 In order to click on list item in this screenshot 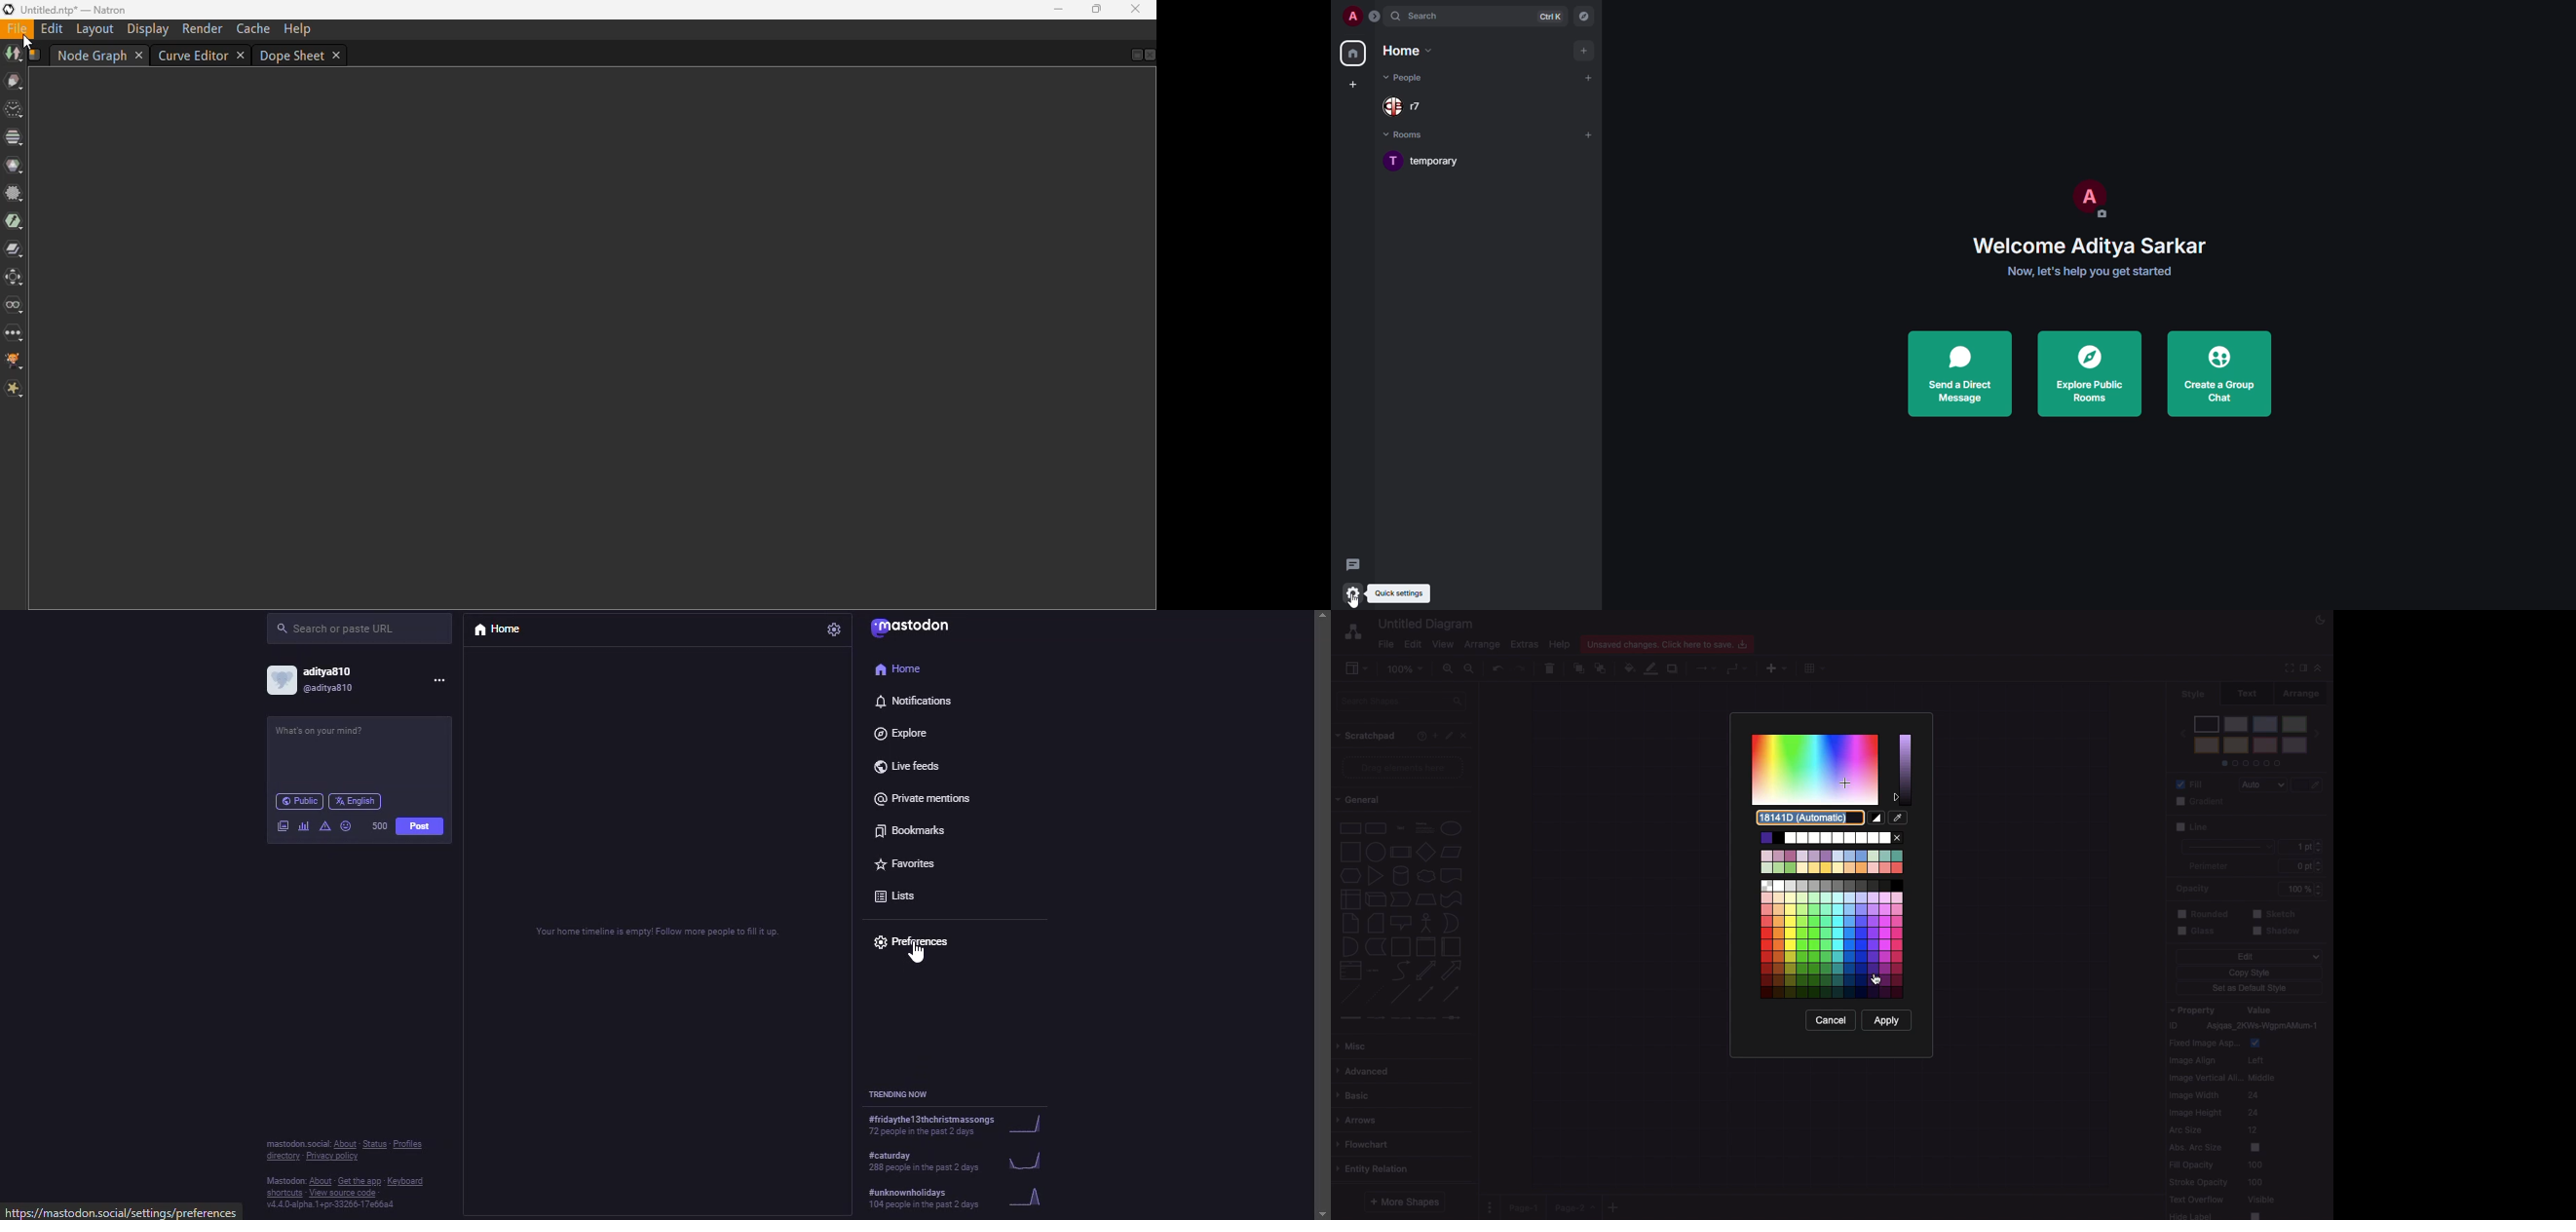, I will do `click(1374, 969)`.